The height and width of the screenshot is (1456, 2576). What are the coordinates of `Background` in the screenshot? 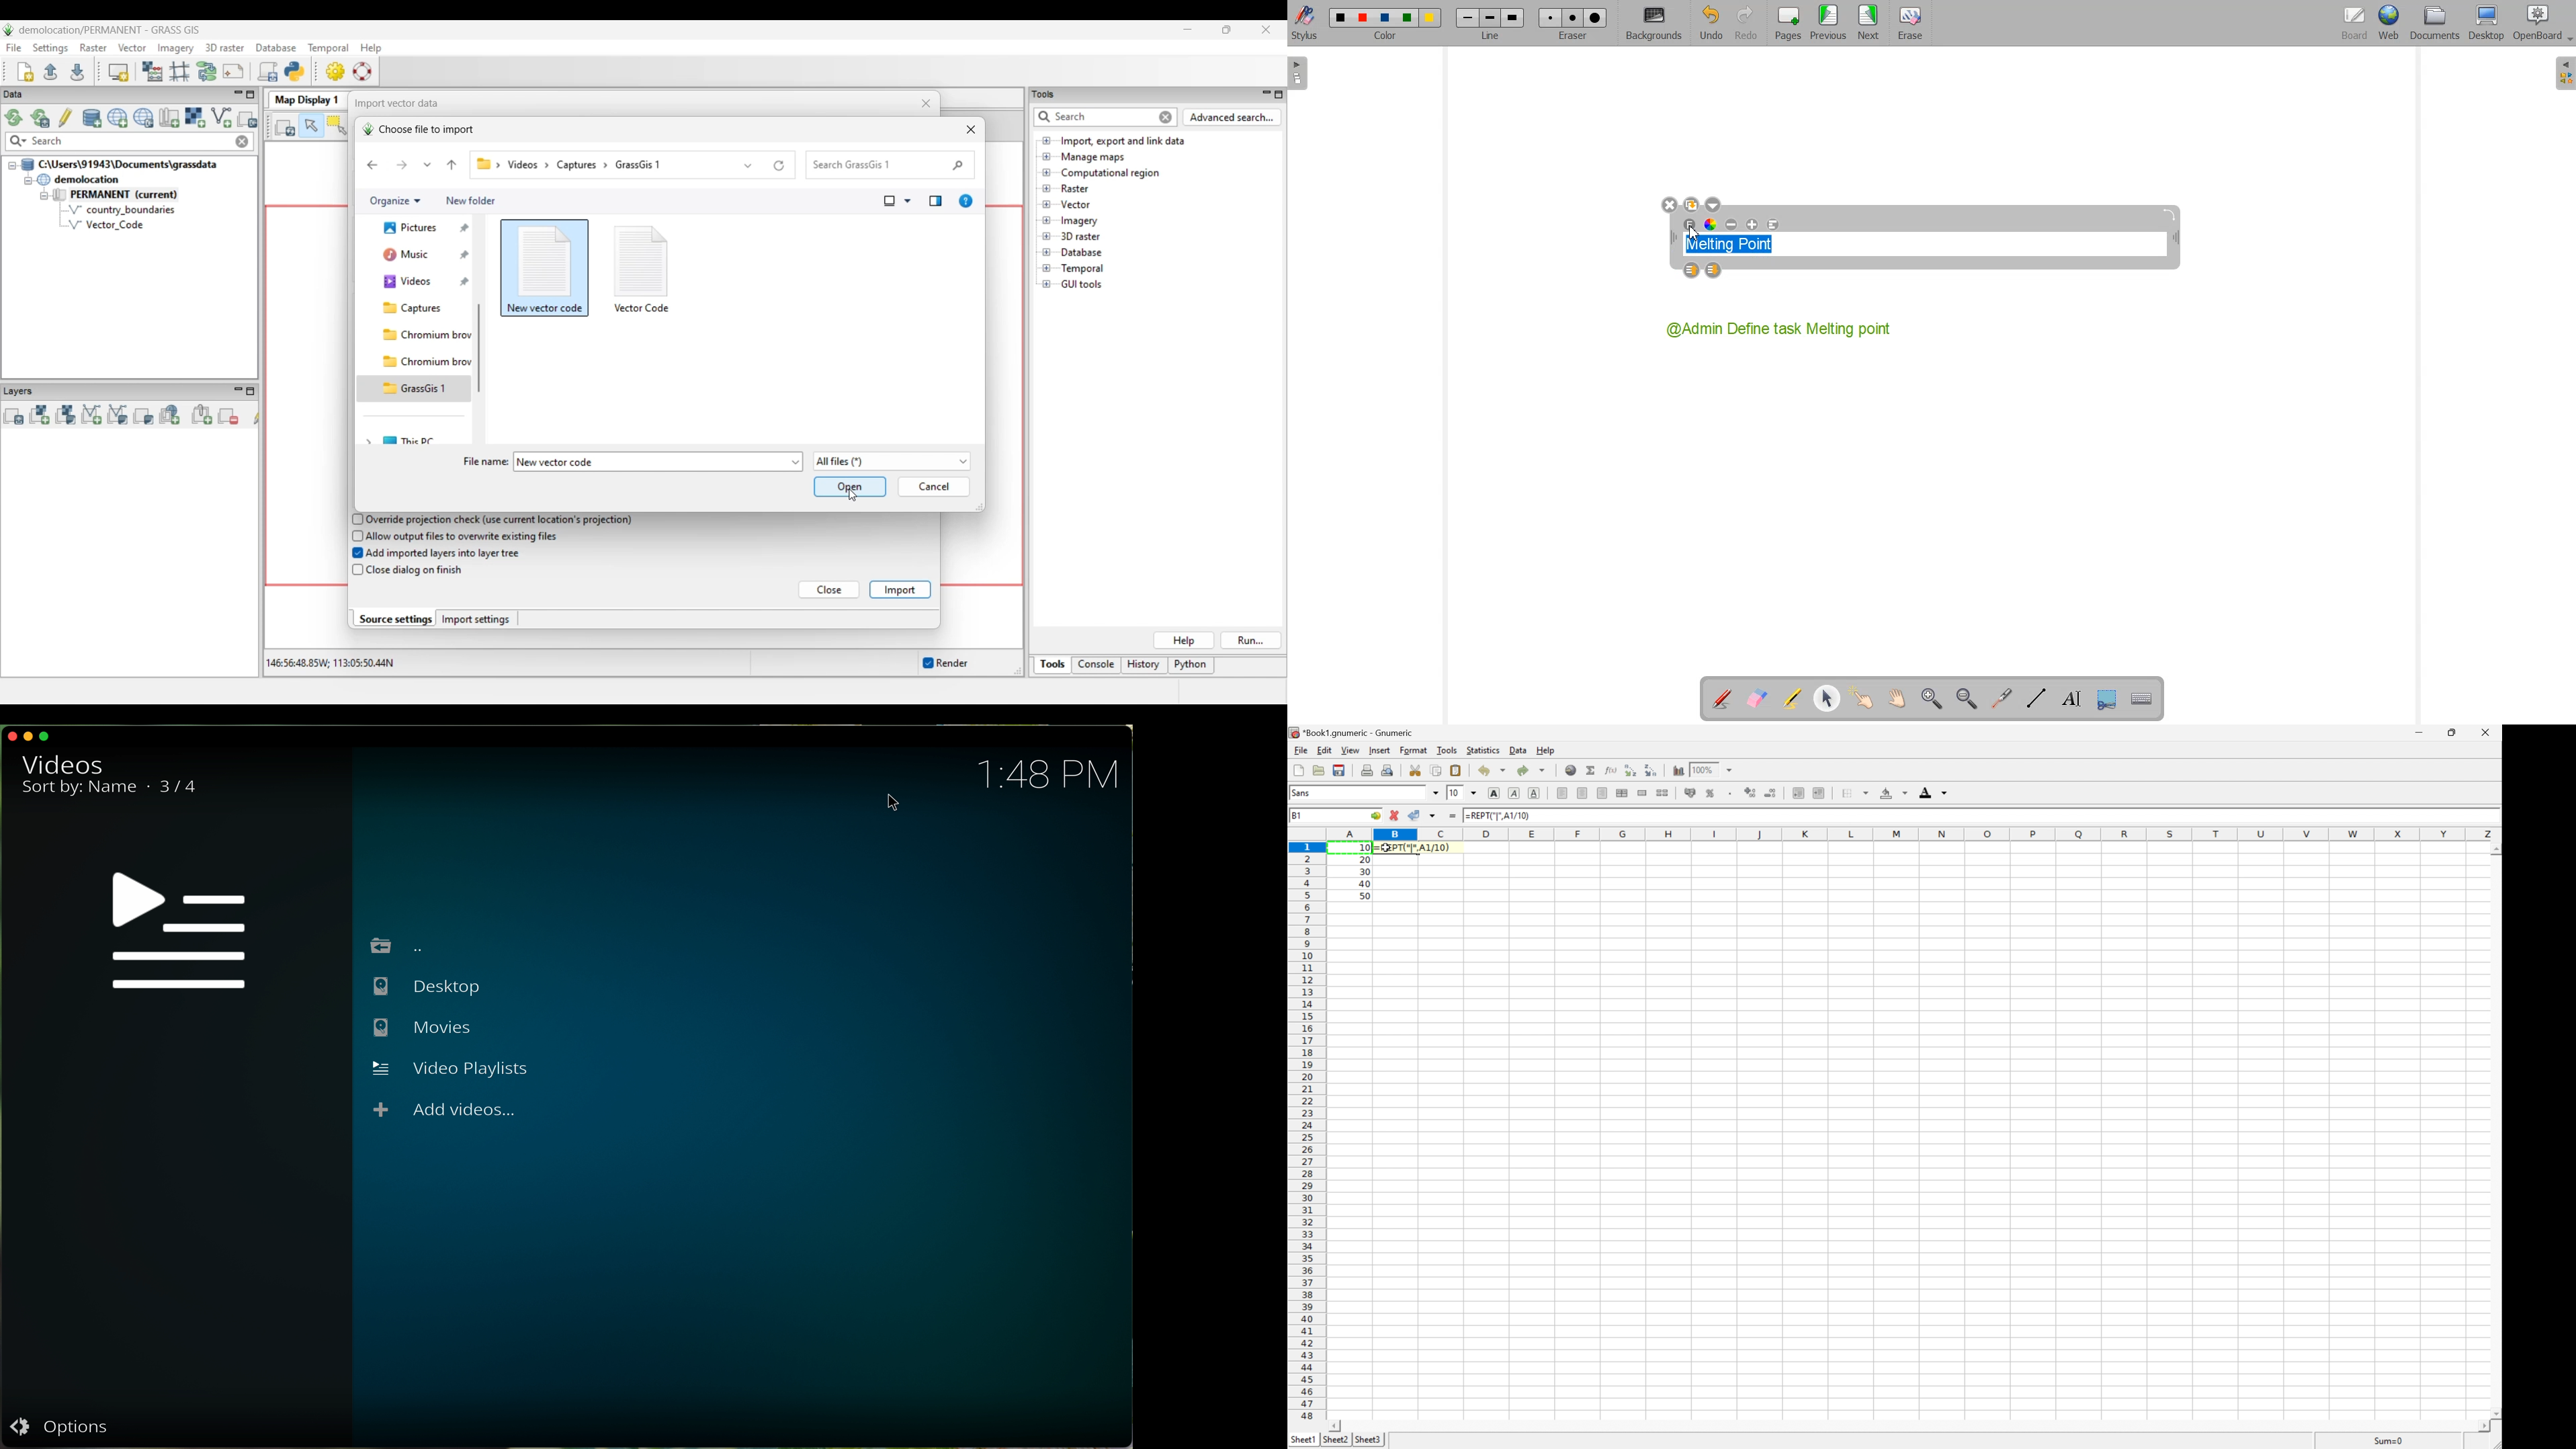 It's located at (1894, 793).